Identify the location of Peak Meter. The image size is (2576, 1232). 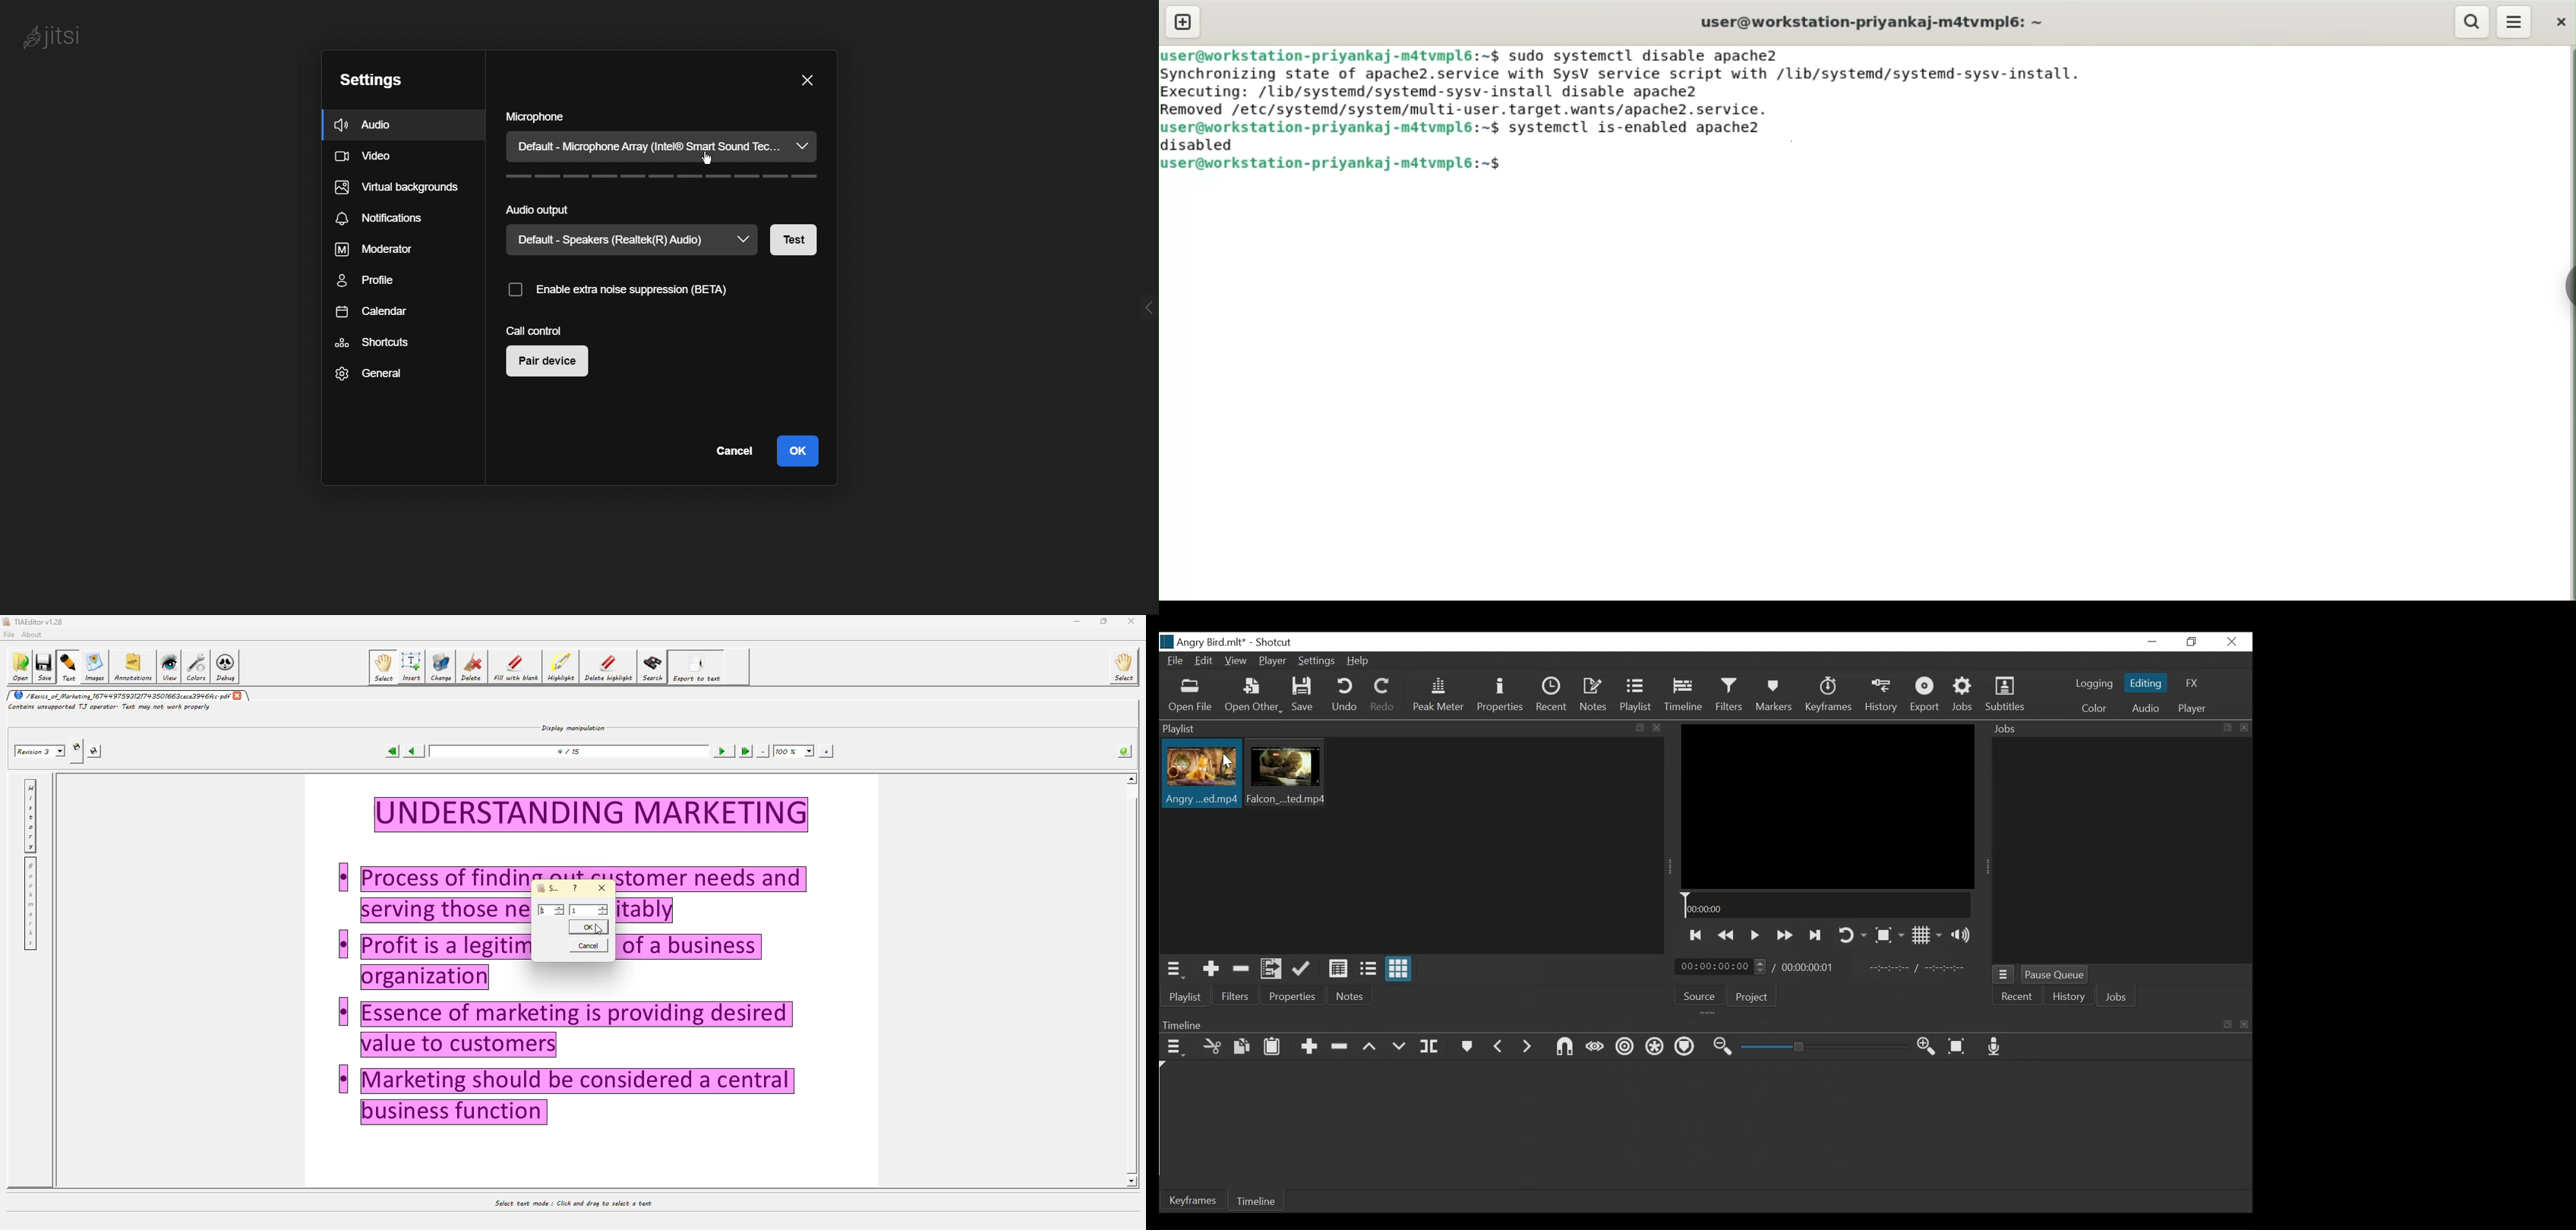
(1437, 698).